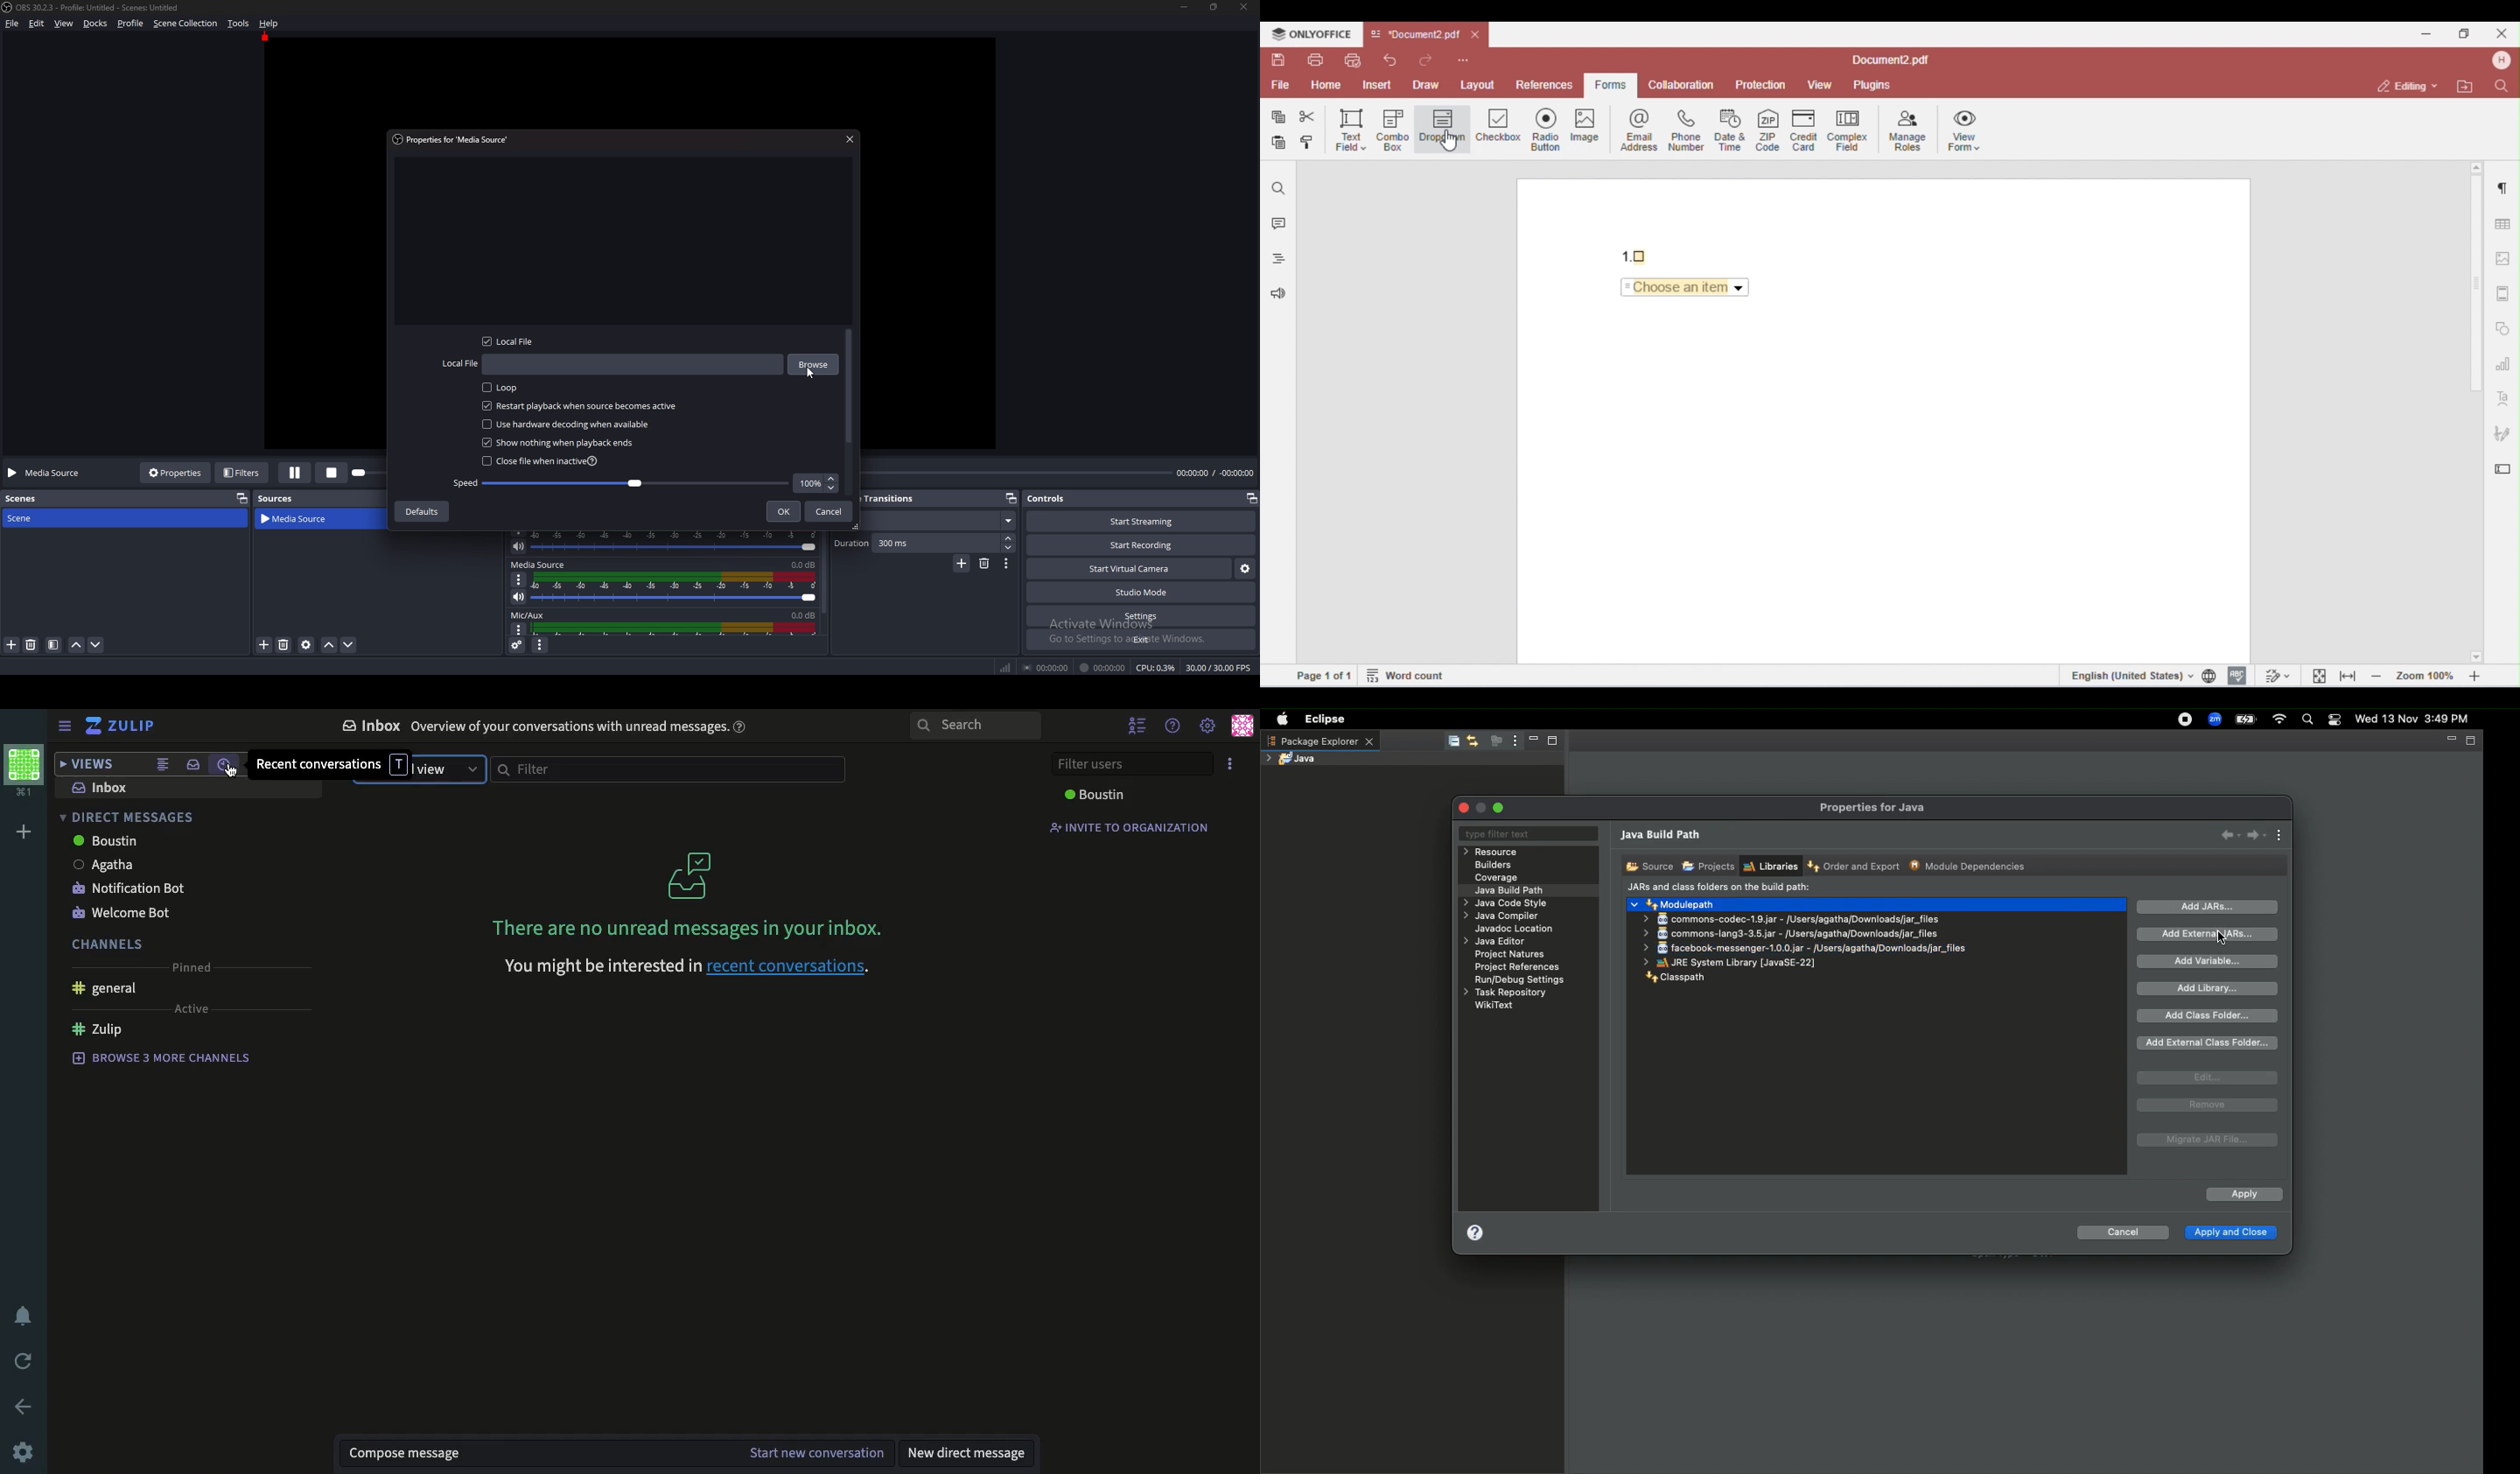 Image resolution: width=2520 pixels, height=1484 pixels. Describe the element at coordinates (235, 774) in the screenshot. I see `Cursor` at that location.